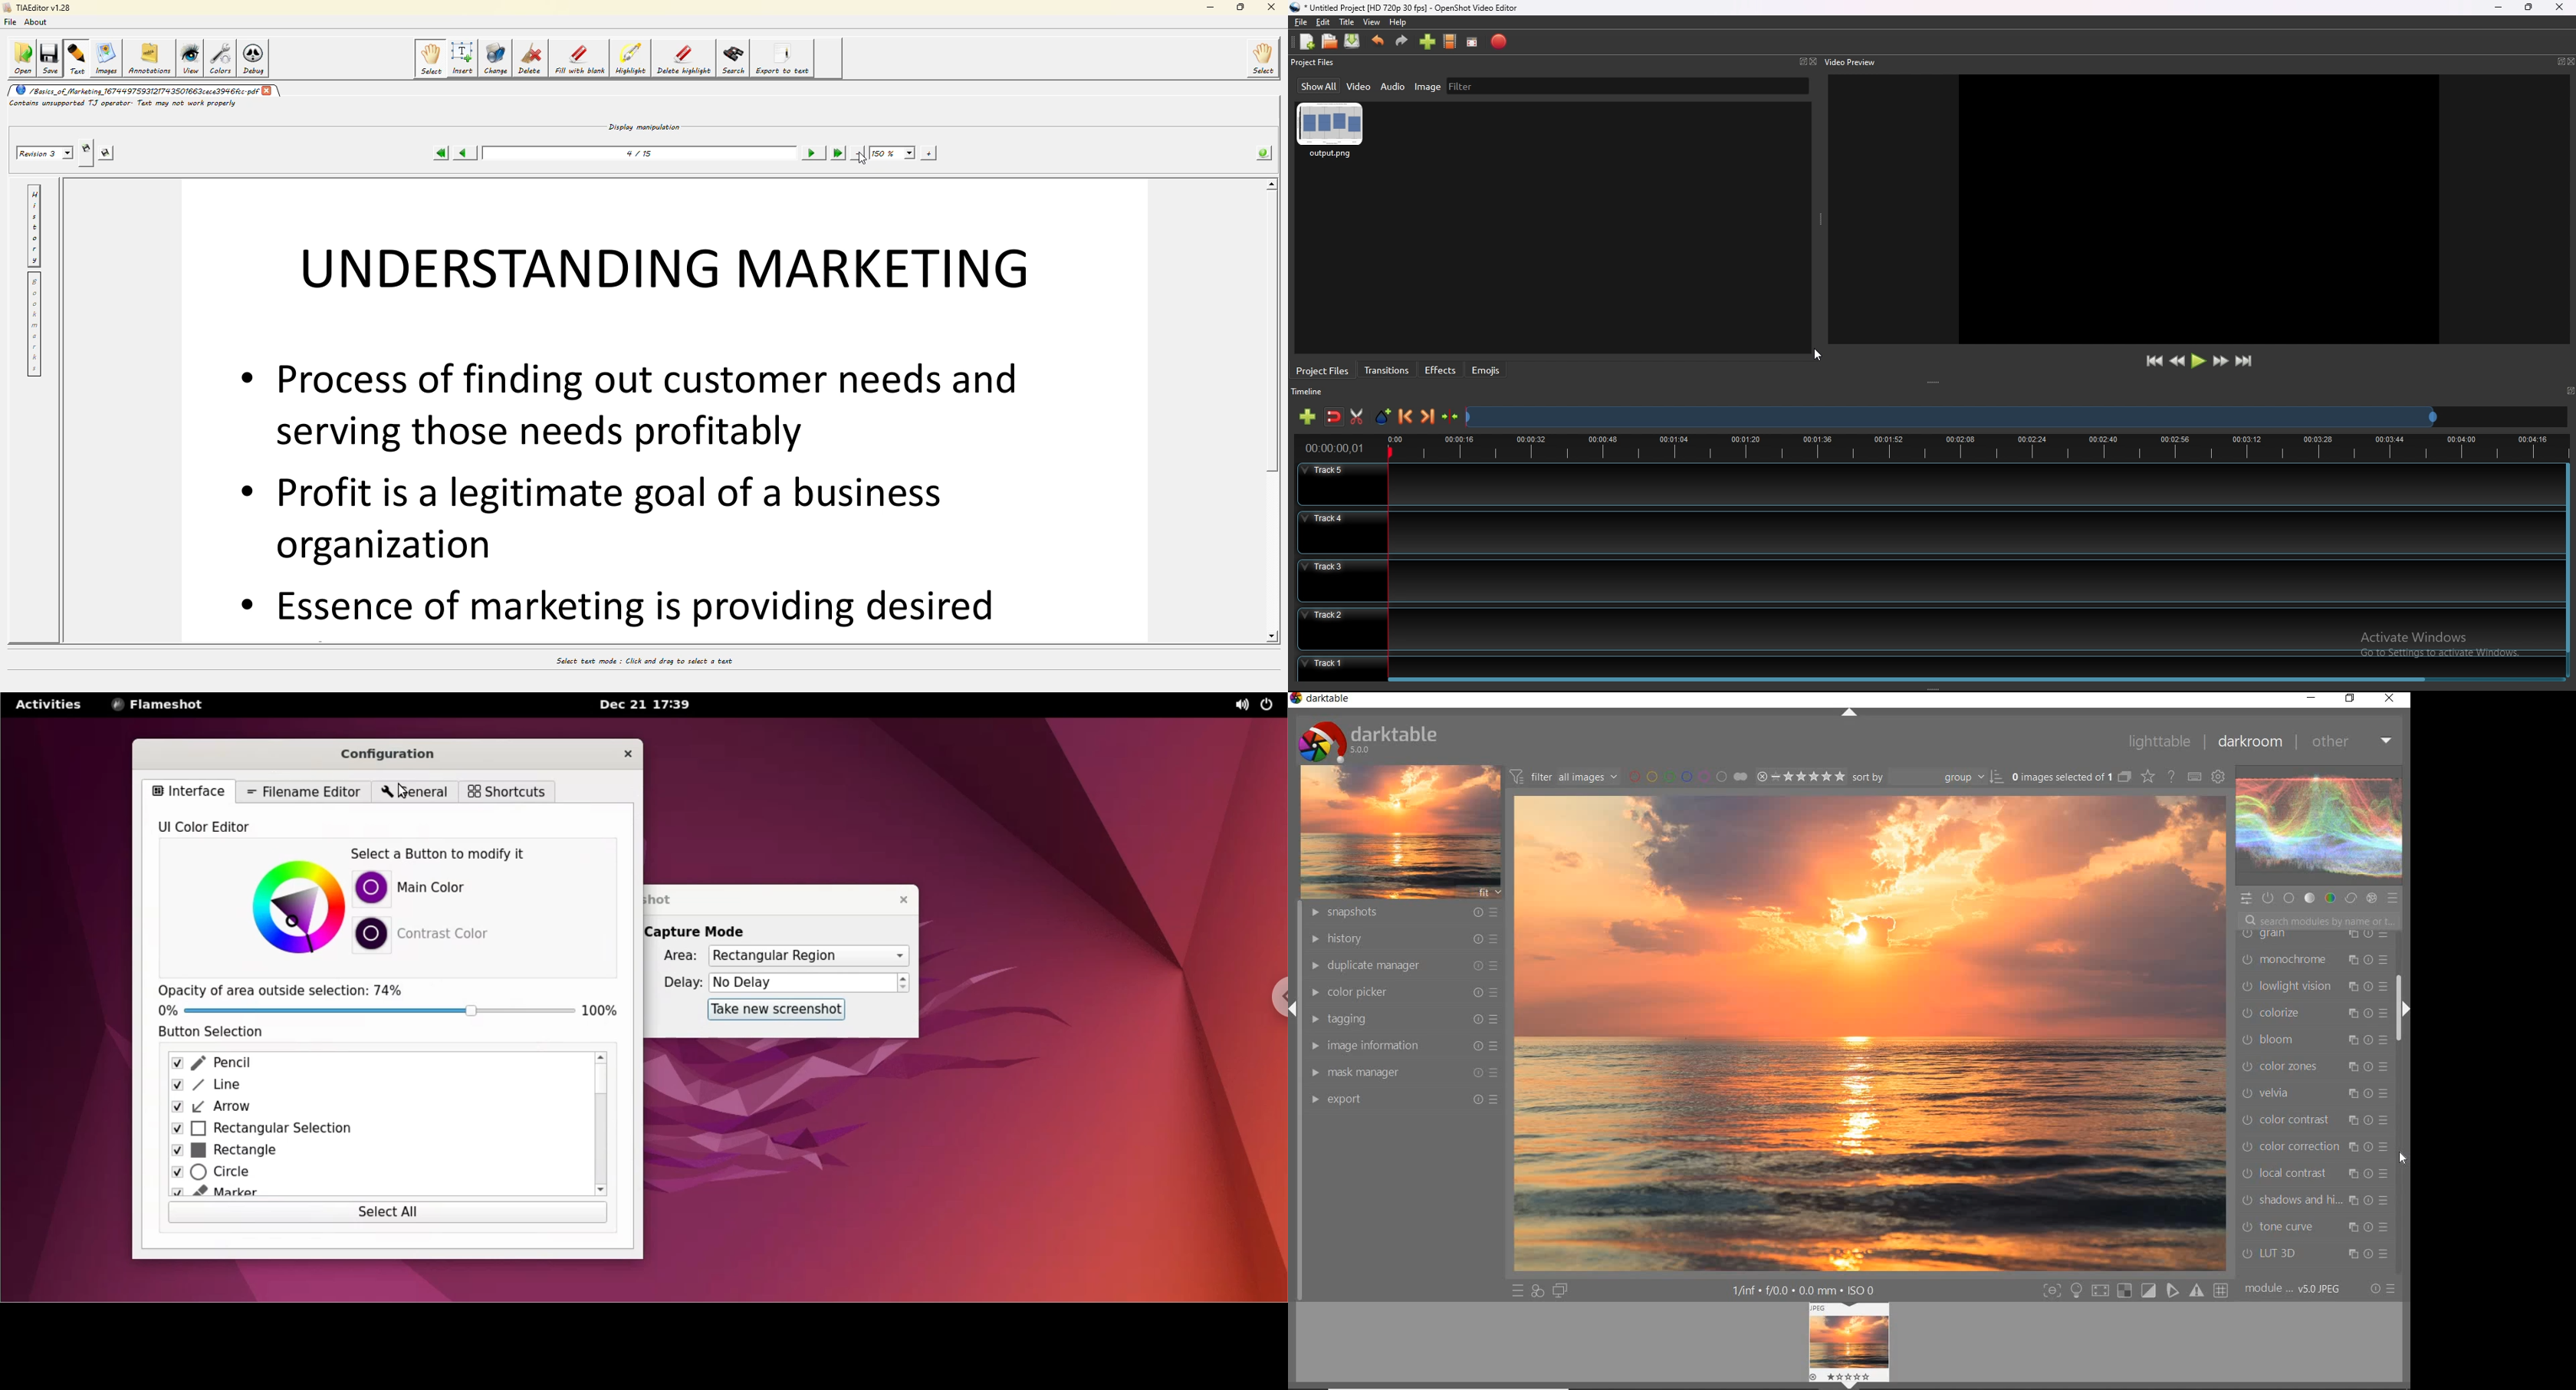  Describe the element at coordinates (2193, 776) in the screenshot. I see `define keyboard shortcut` at that location.